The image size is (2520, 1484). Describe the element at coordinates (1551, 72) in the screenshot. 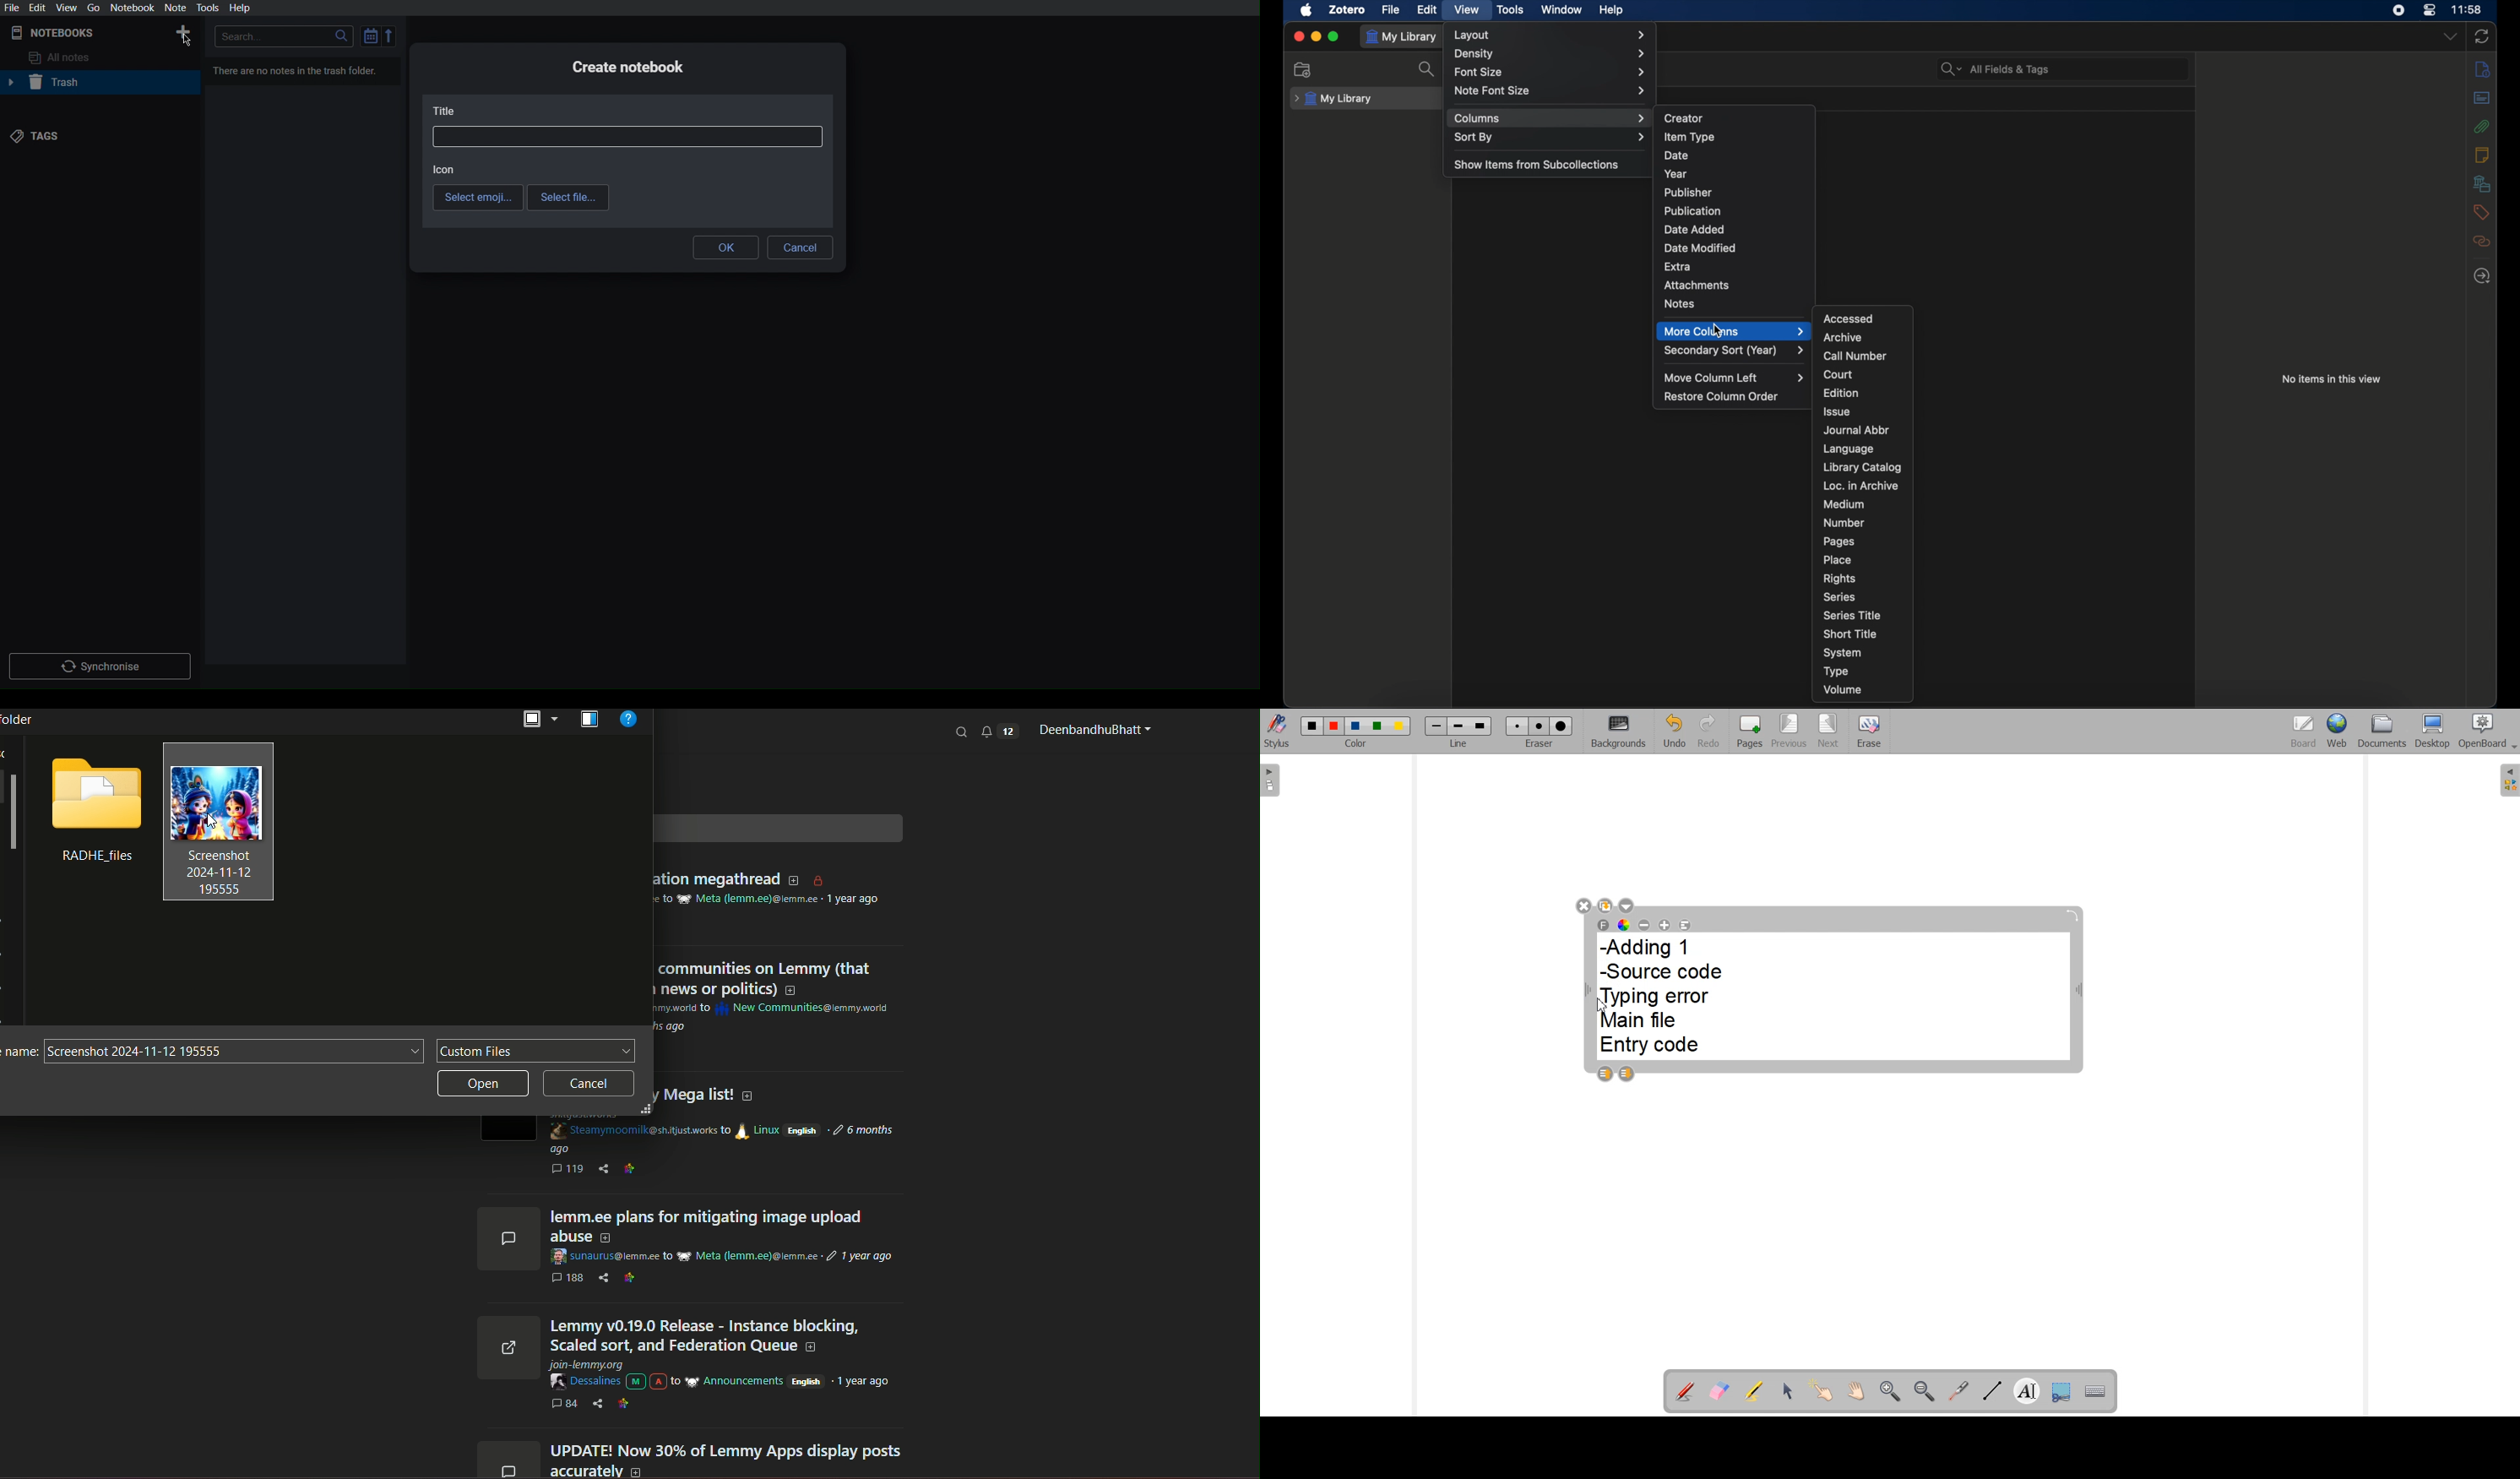

I see `font size` at that location.